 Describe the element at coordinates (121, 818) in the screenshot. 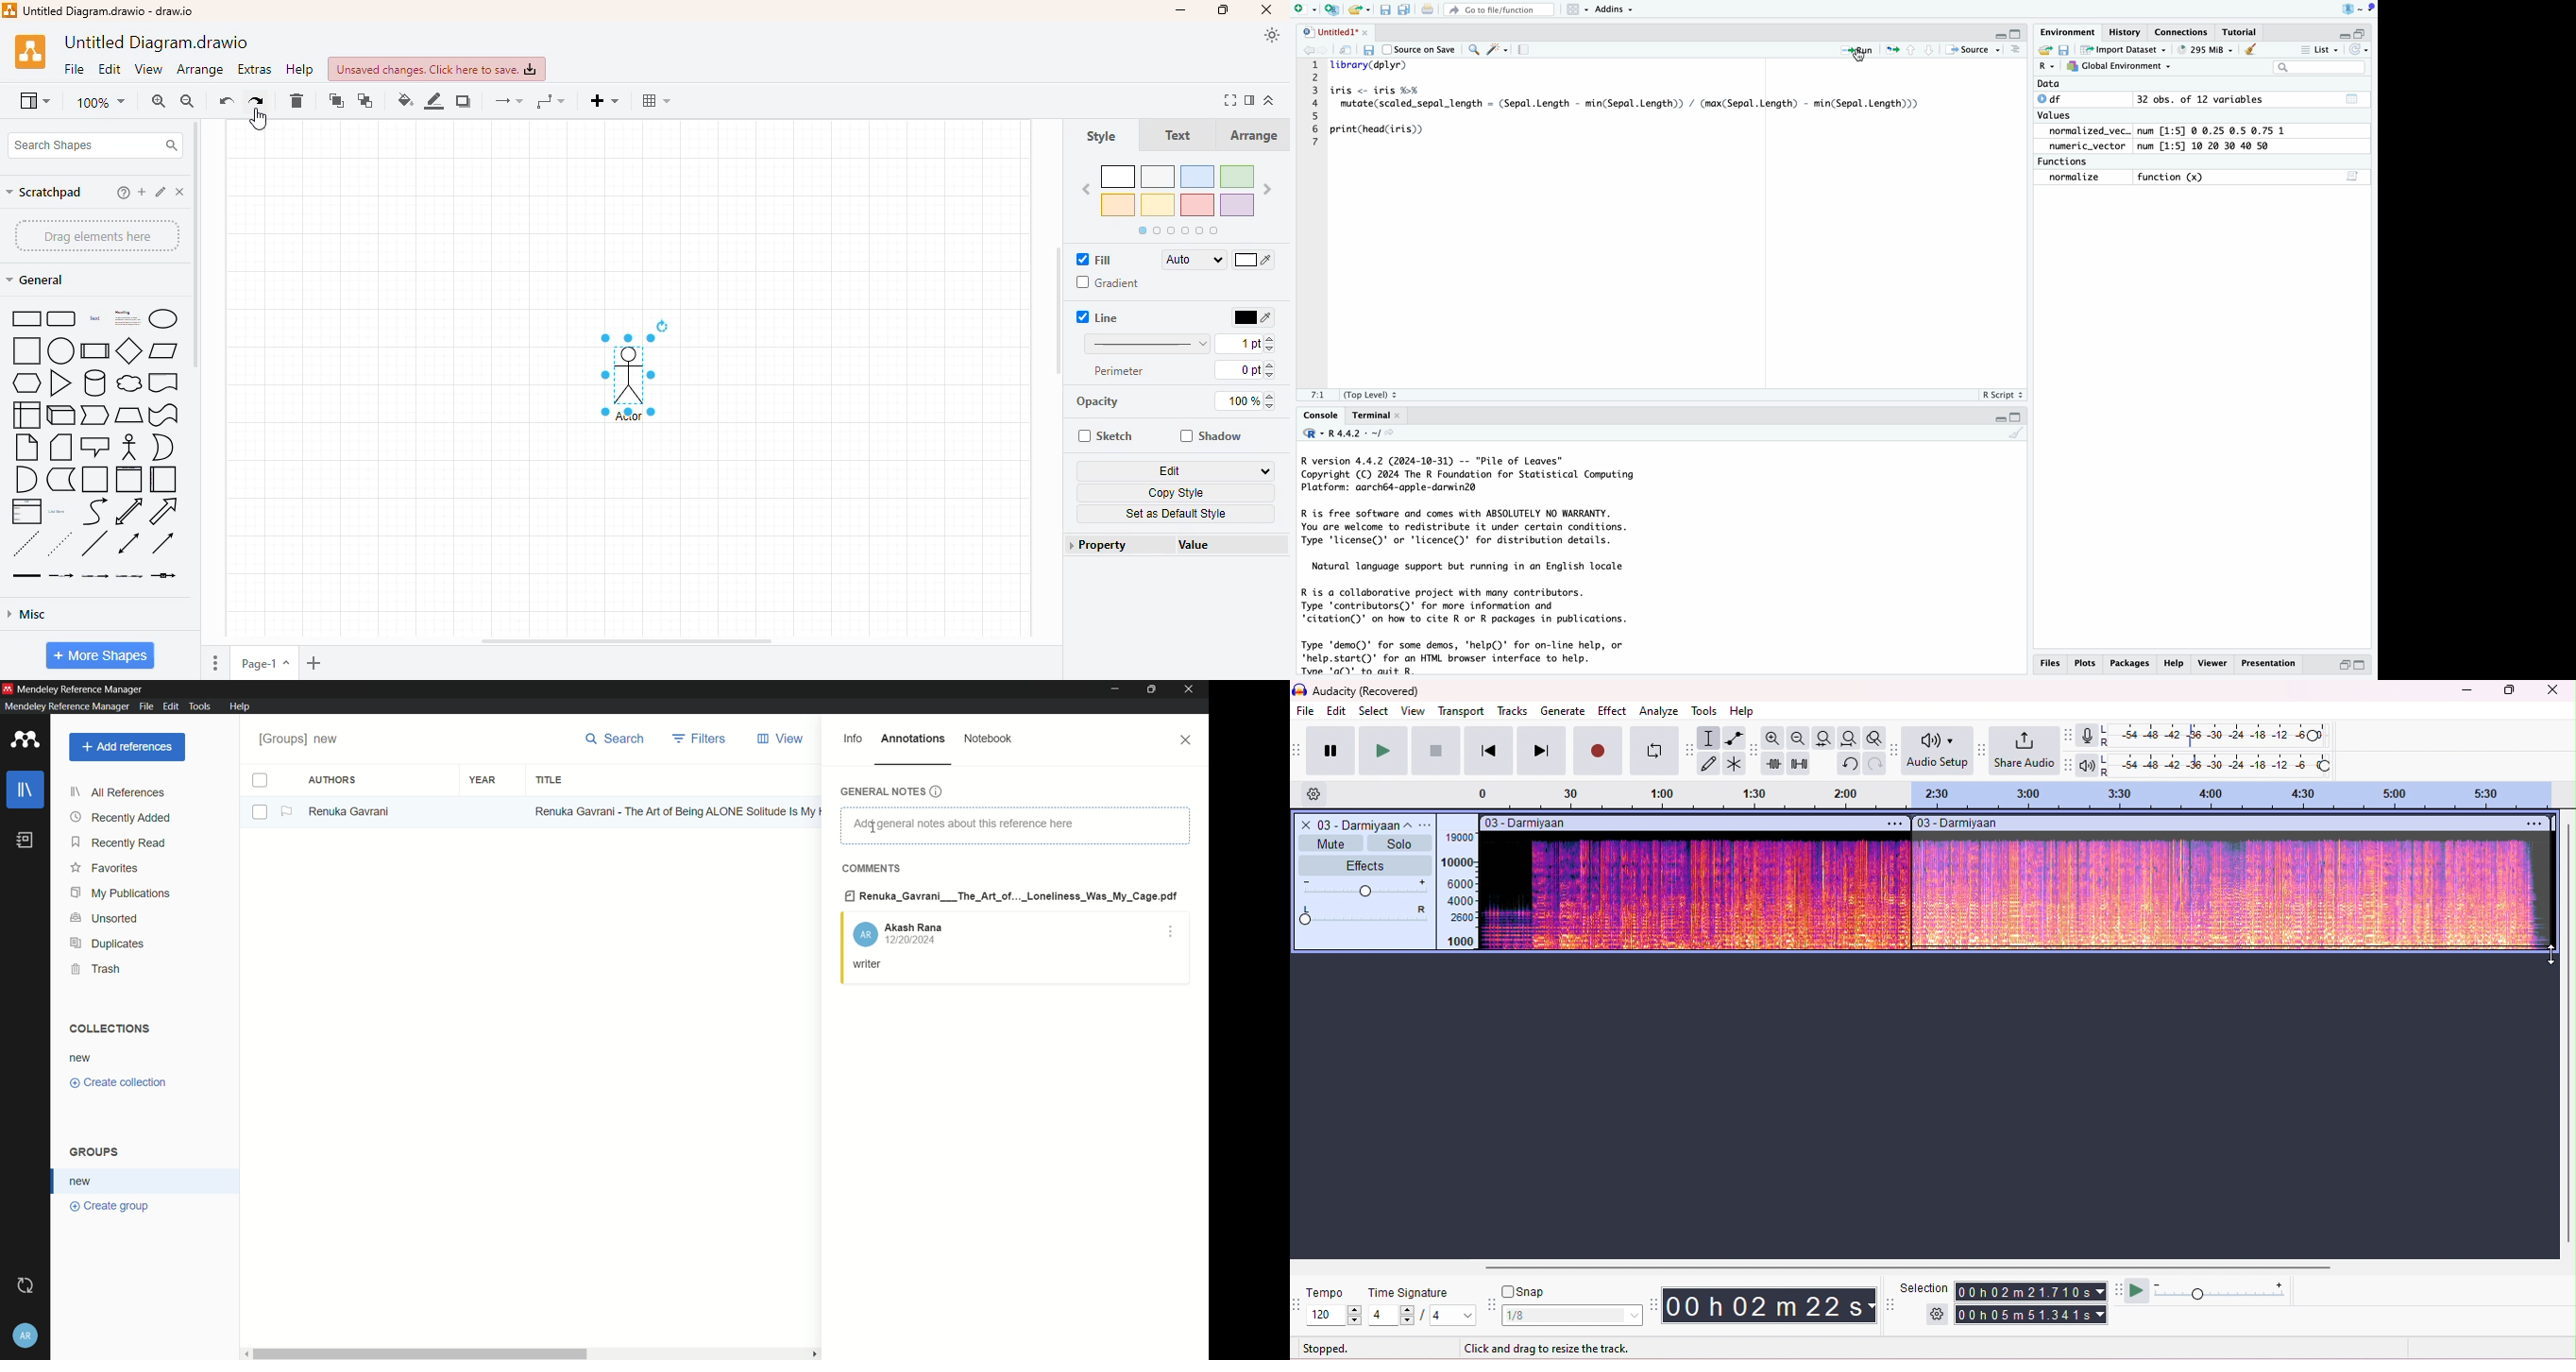

I see `recently added` at that location.